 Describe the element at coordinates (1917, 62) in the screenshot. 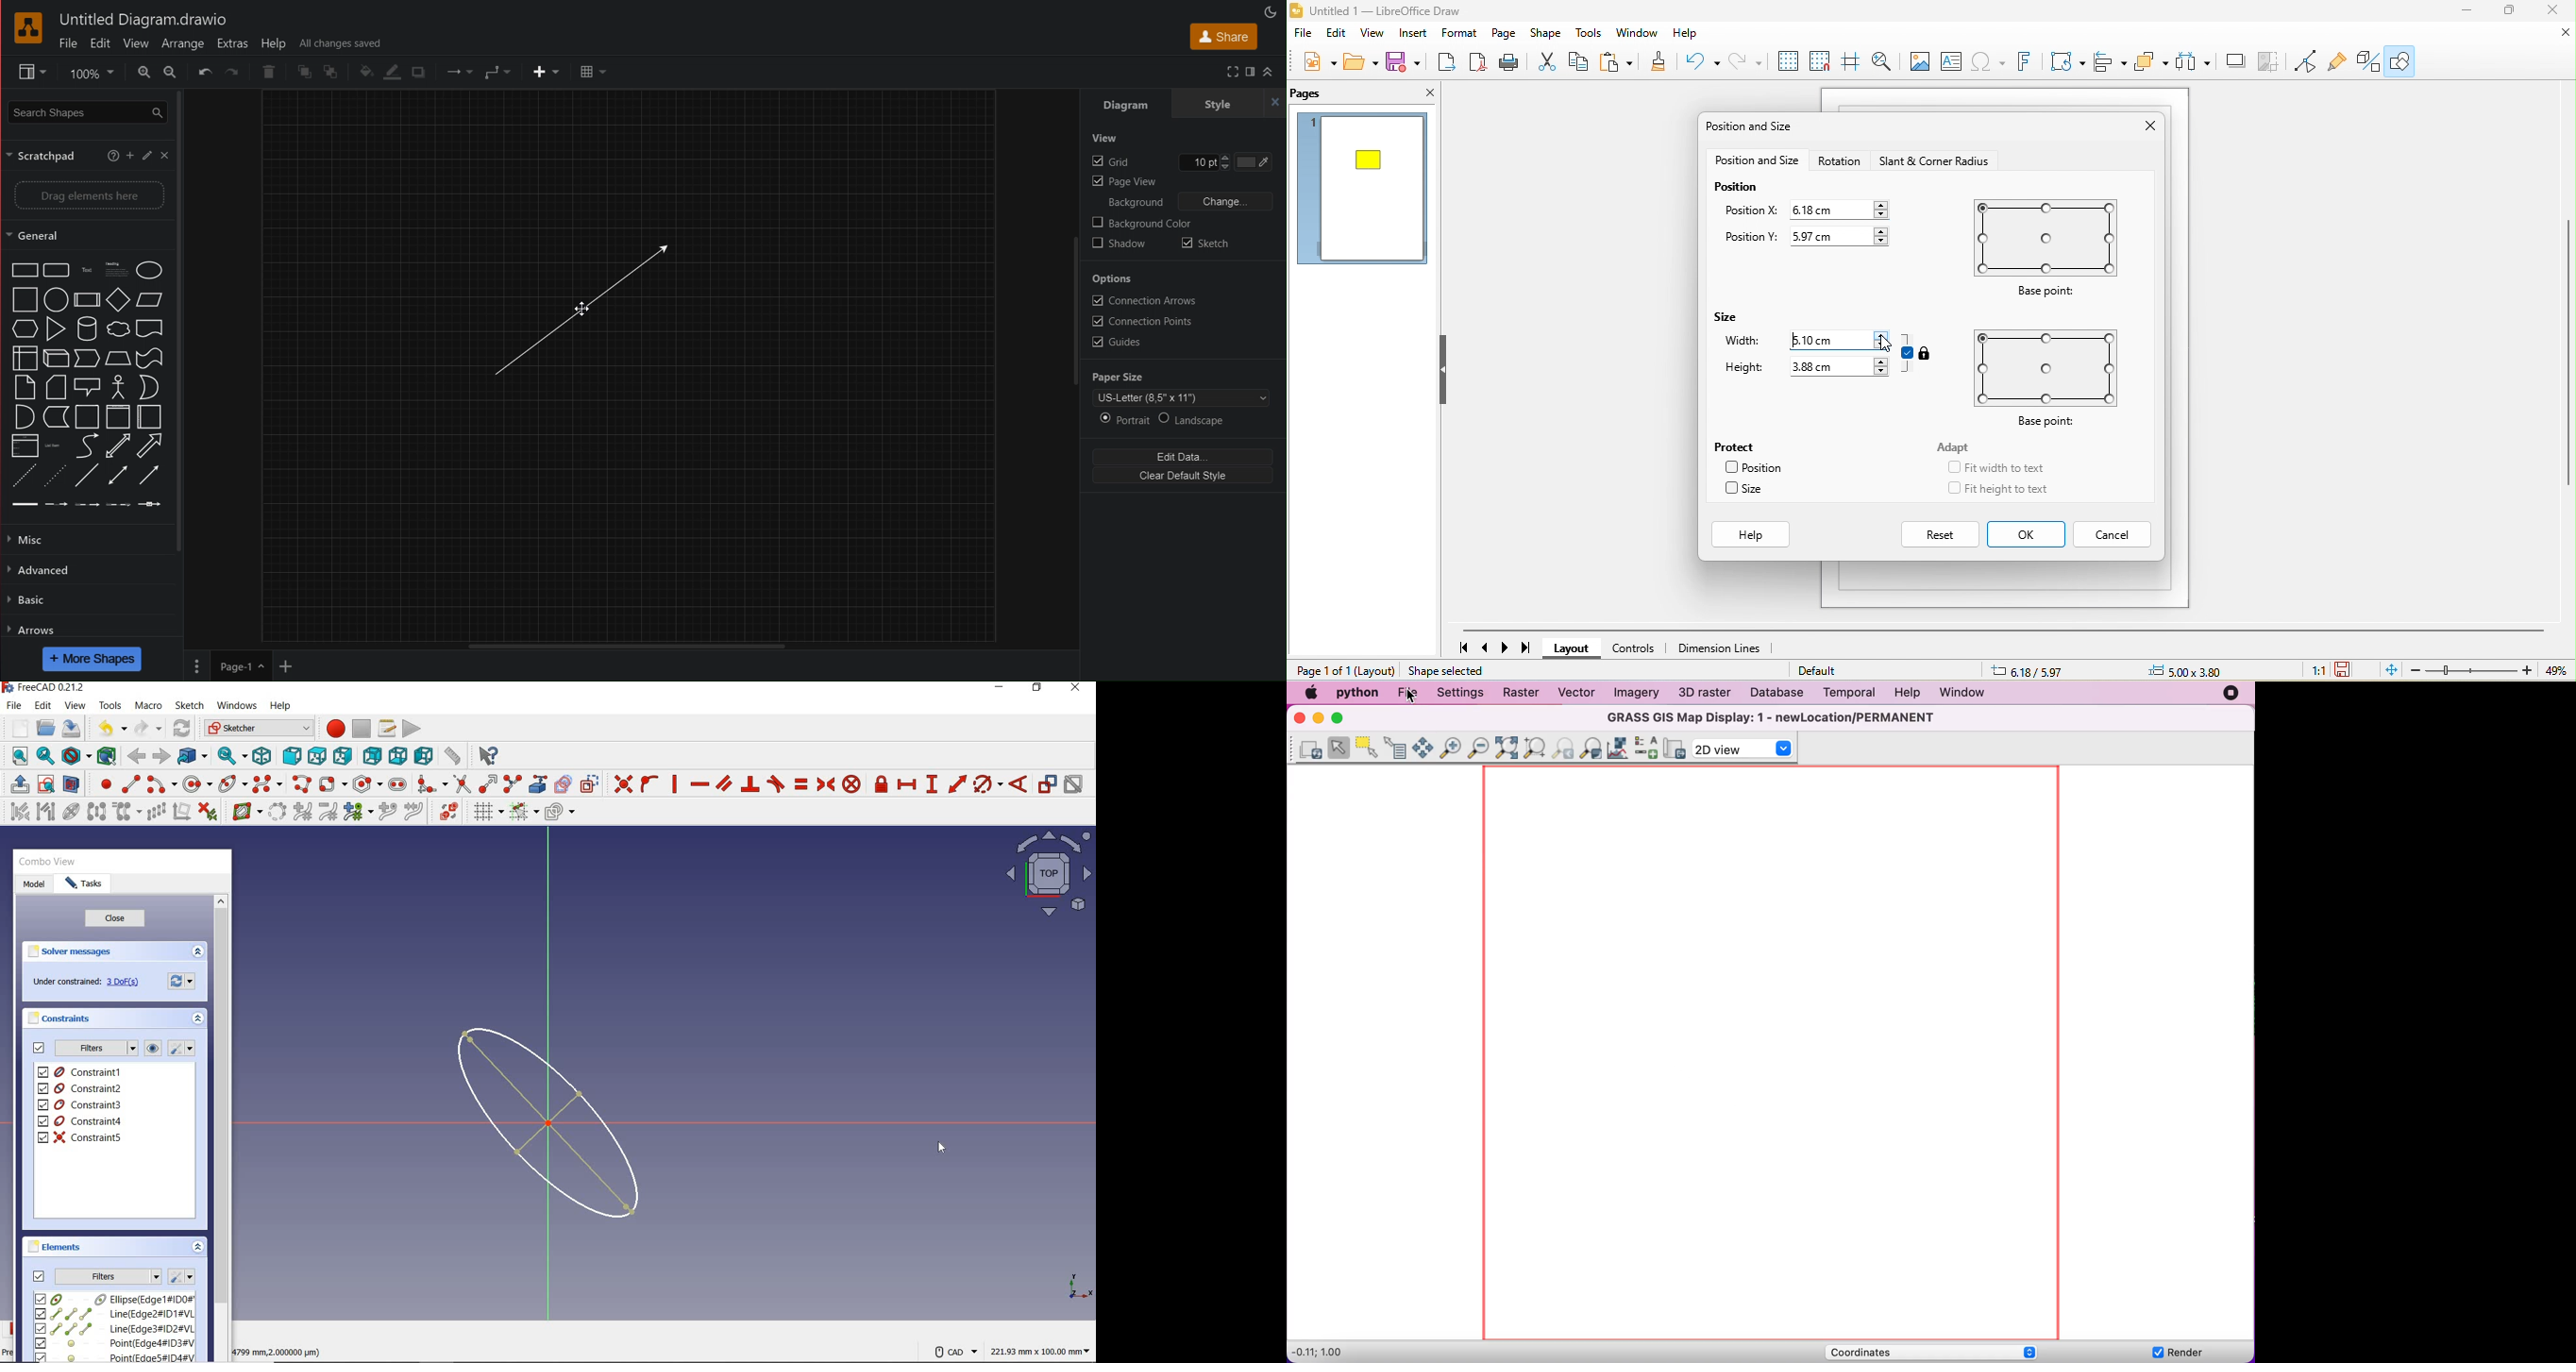

I see `image` at that location.